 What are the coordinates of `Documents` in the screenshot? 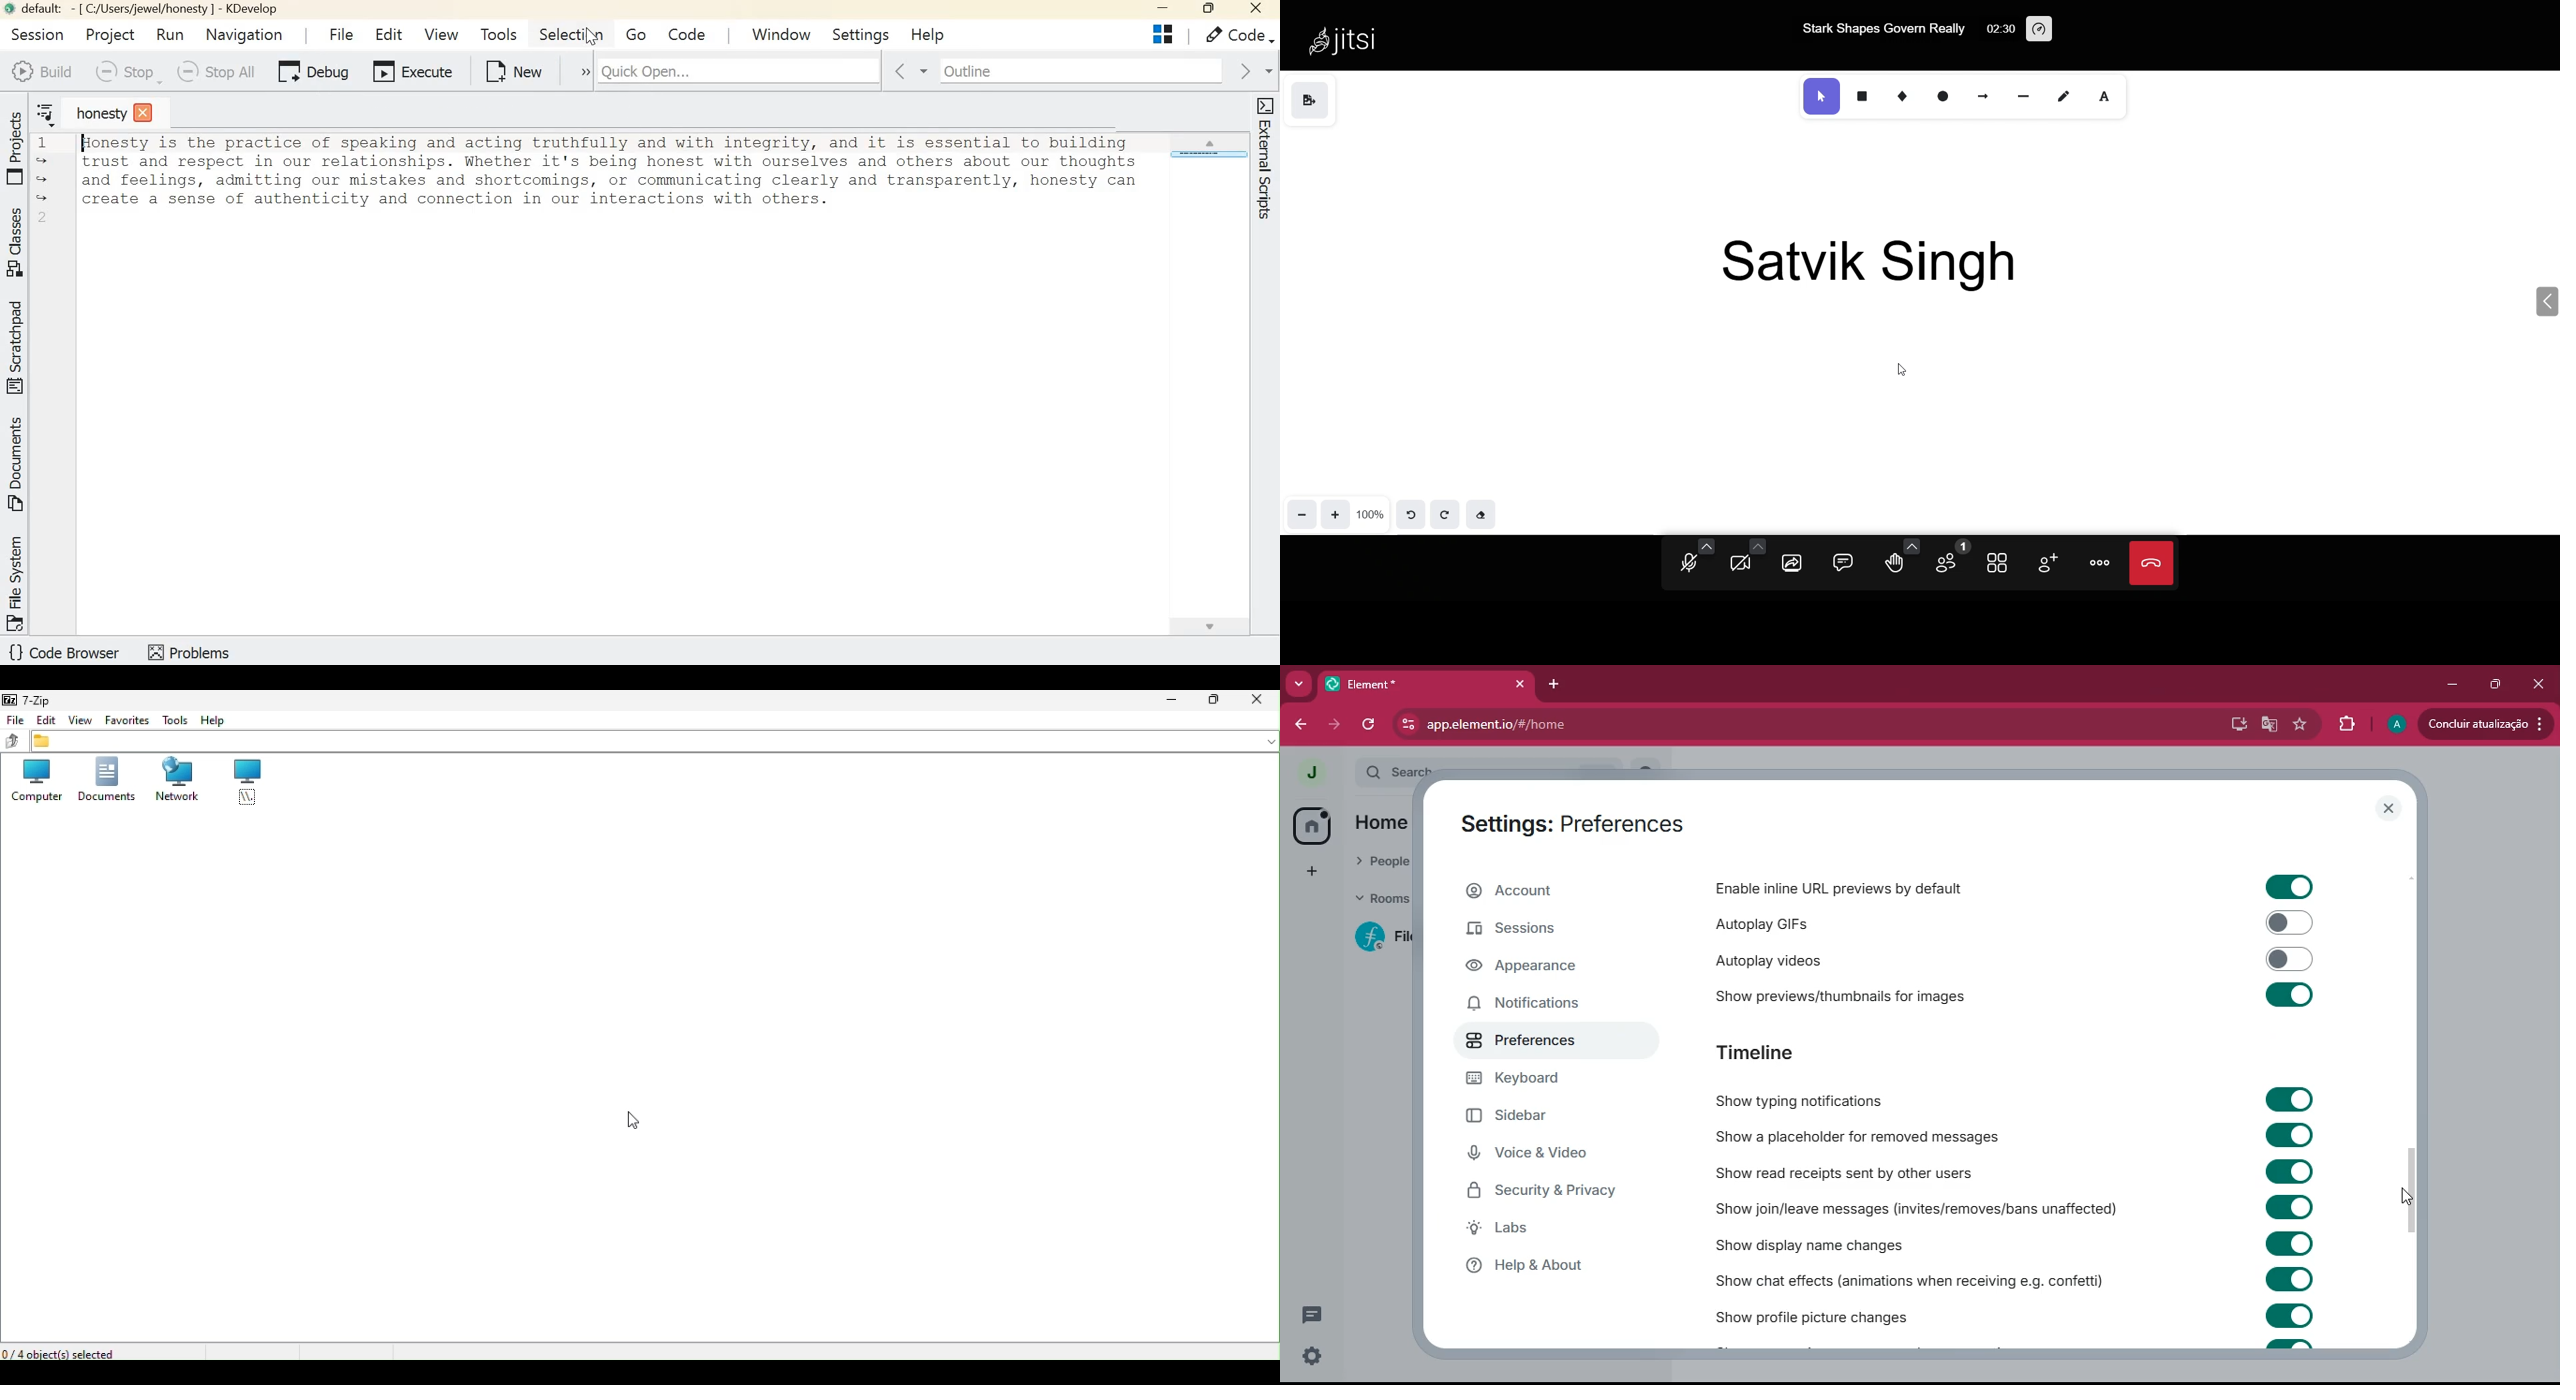 It's located at (103, 780).